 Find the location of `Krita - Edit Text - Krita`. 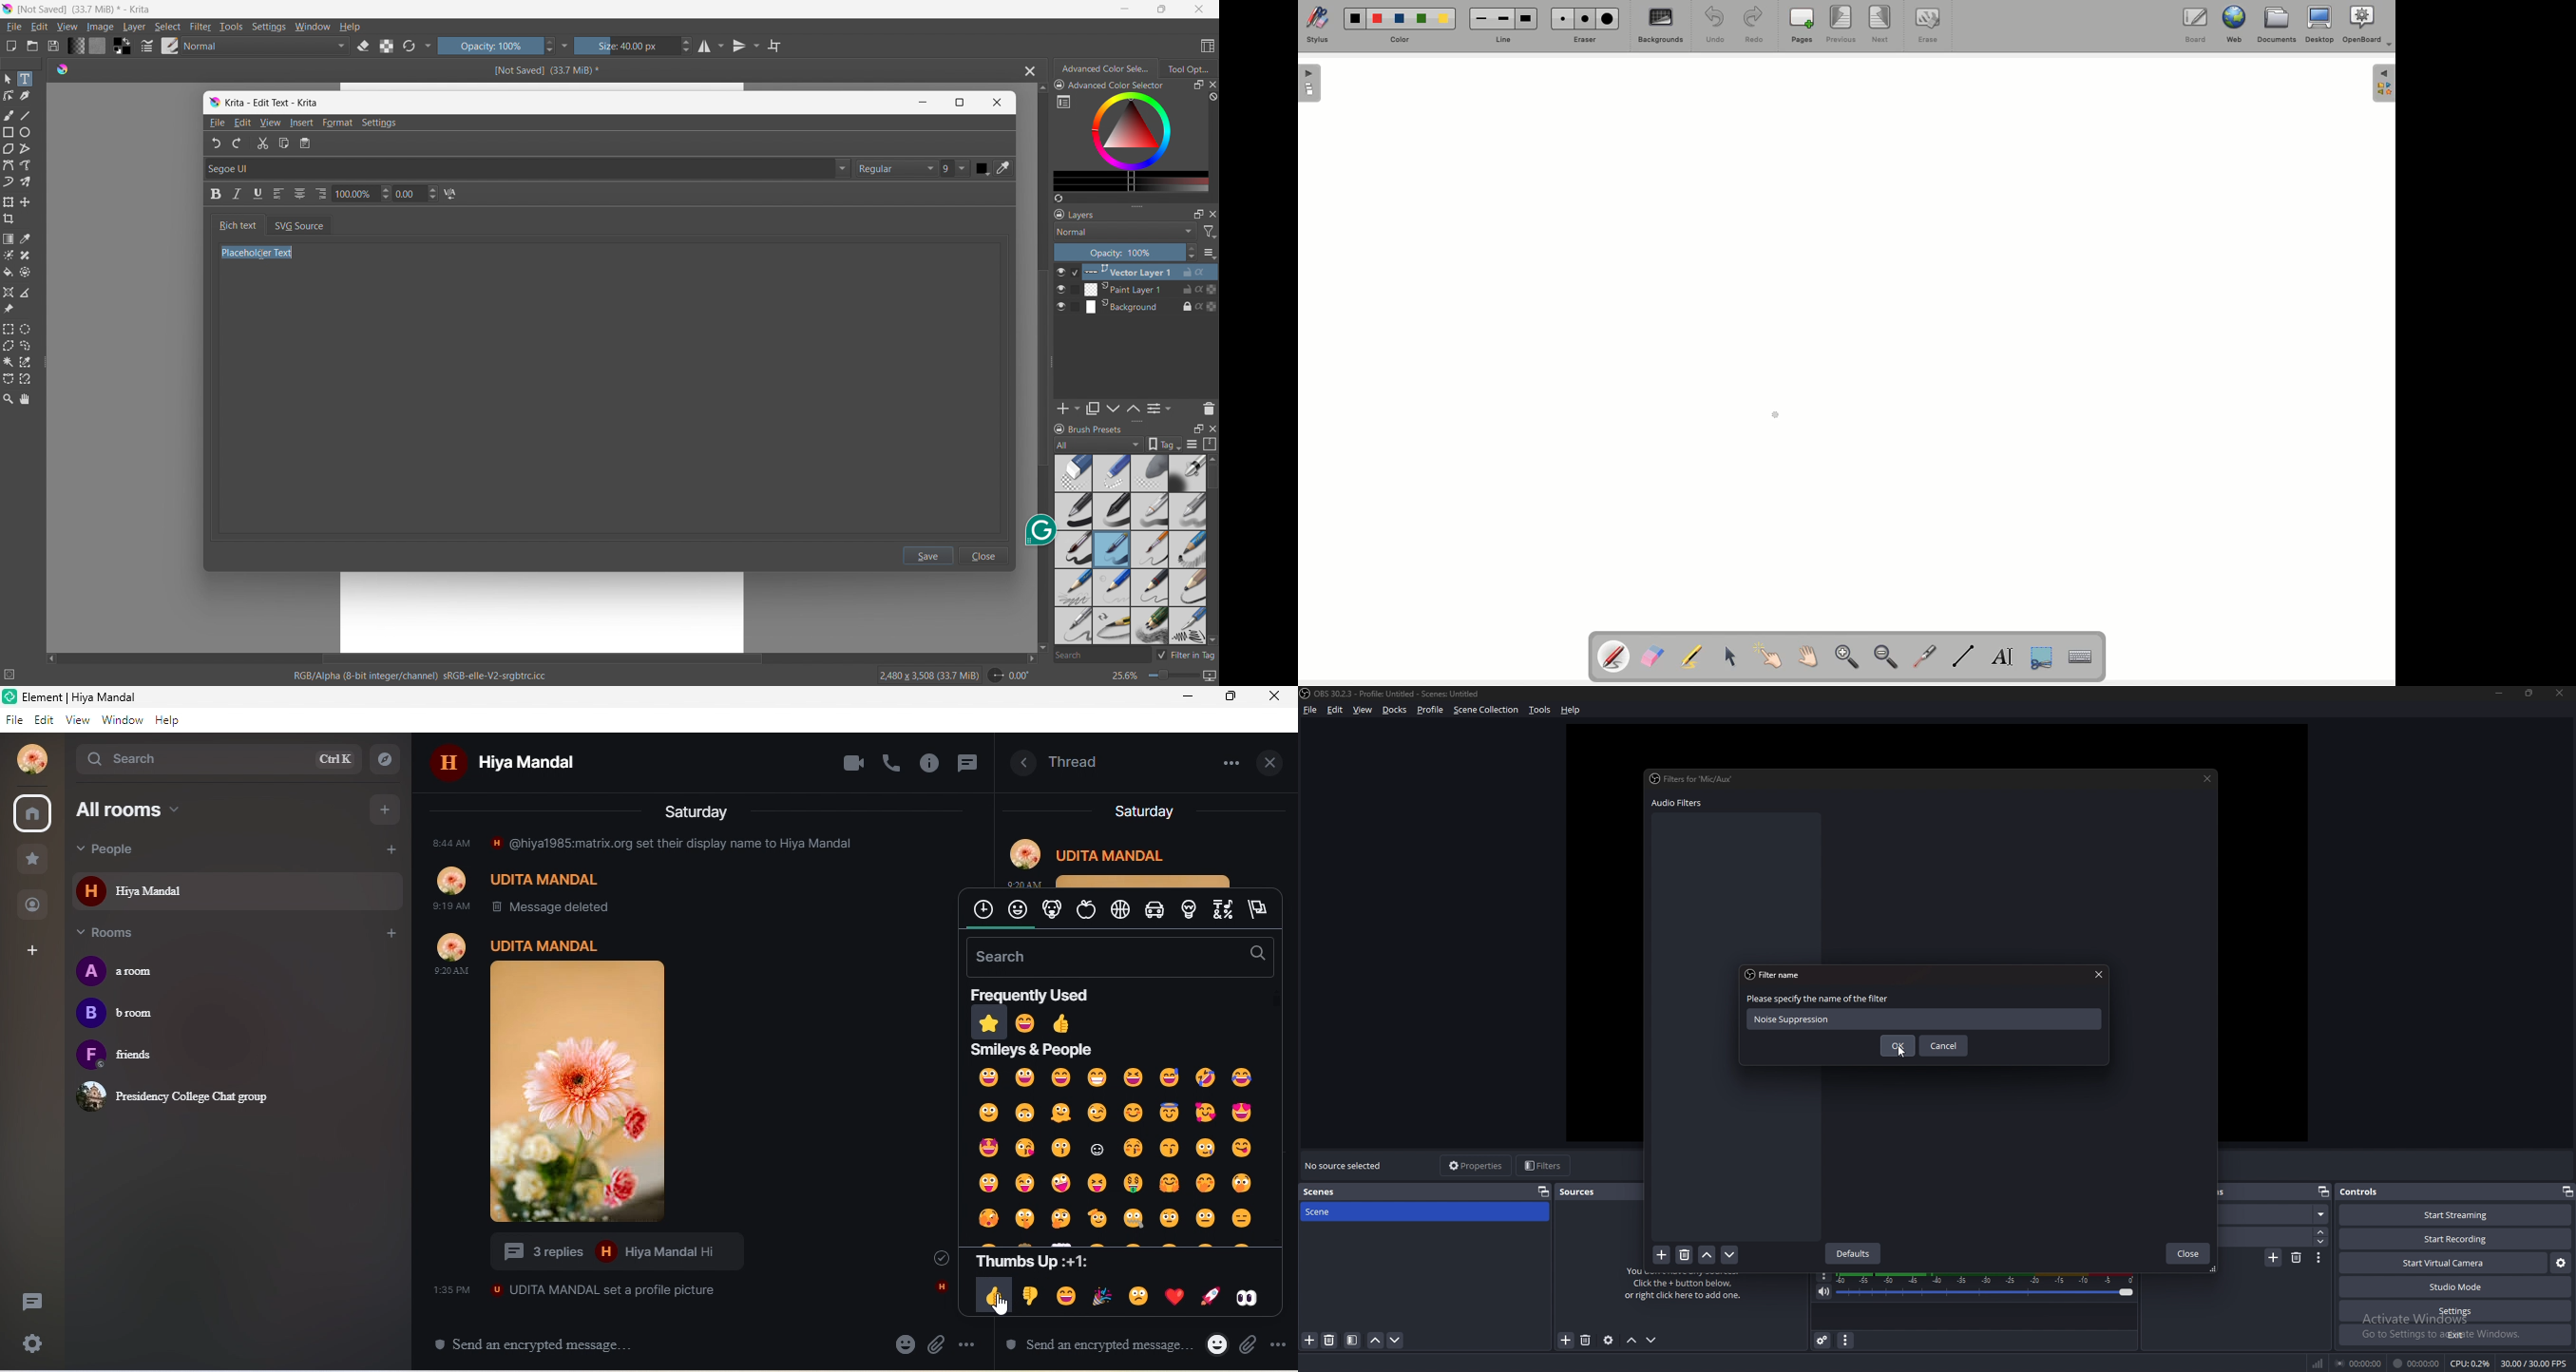

Krita - Edit Text - Krita is located at coordinates (273, 101).